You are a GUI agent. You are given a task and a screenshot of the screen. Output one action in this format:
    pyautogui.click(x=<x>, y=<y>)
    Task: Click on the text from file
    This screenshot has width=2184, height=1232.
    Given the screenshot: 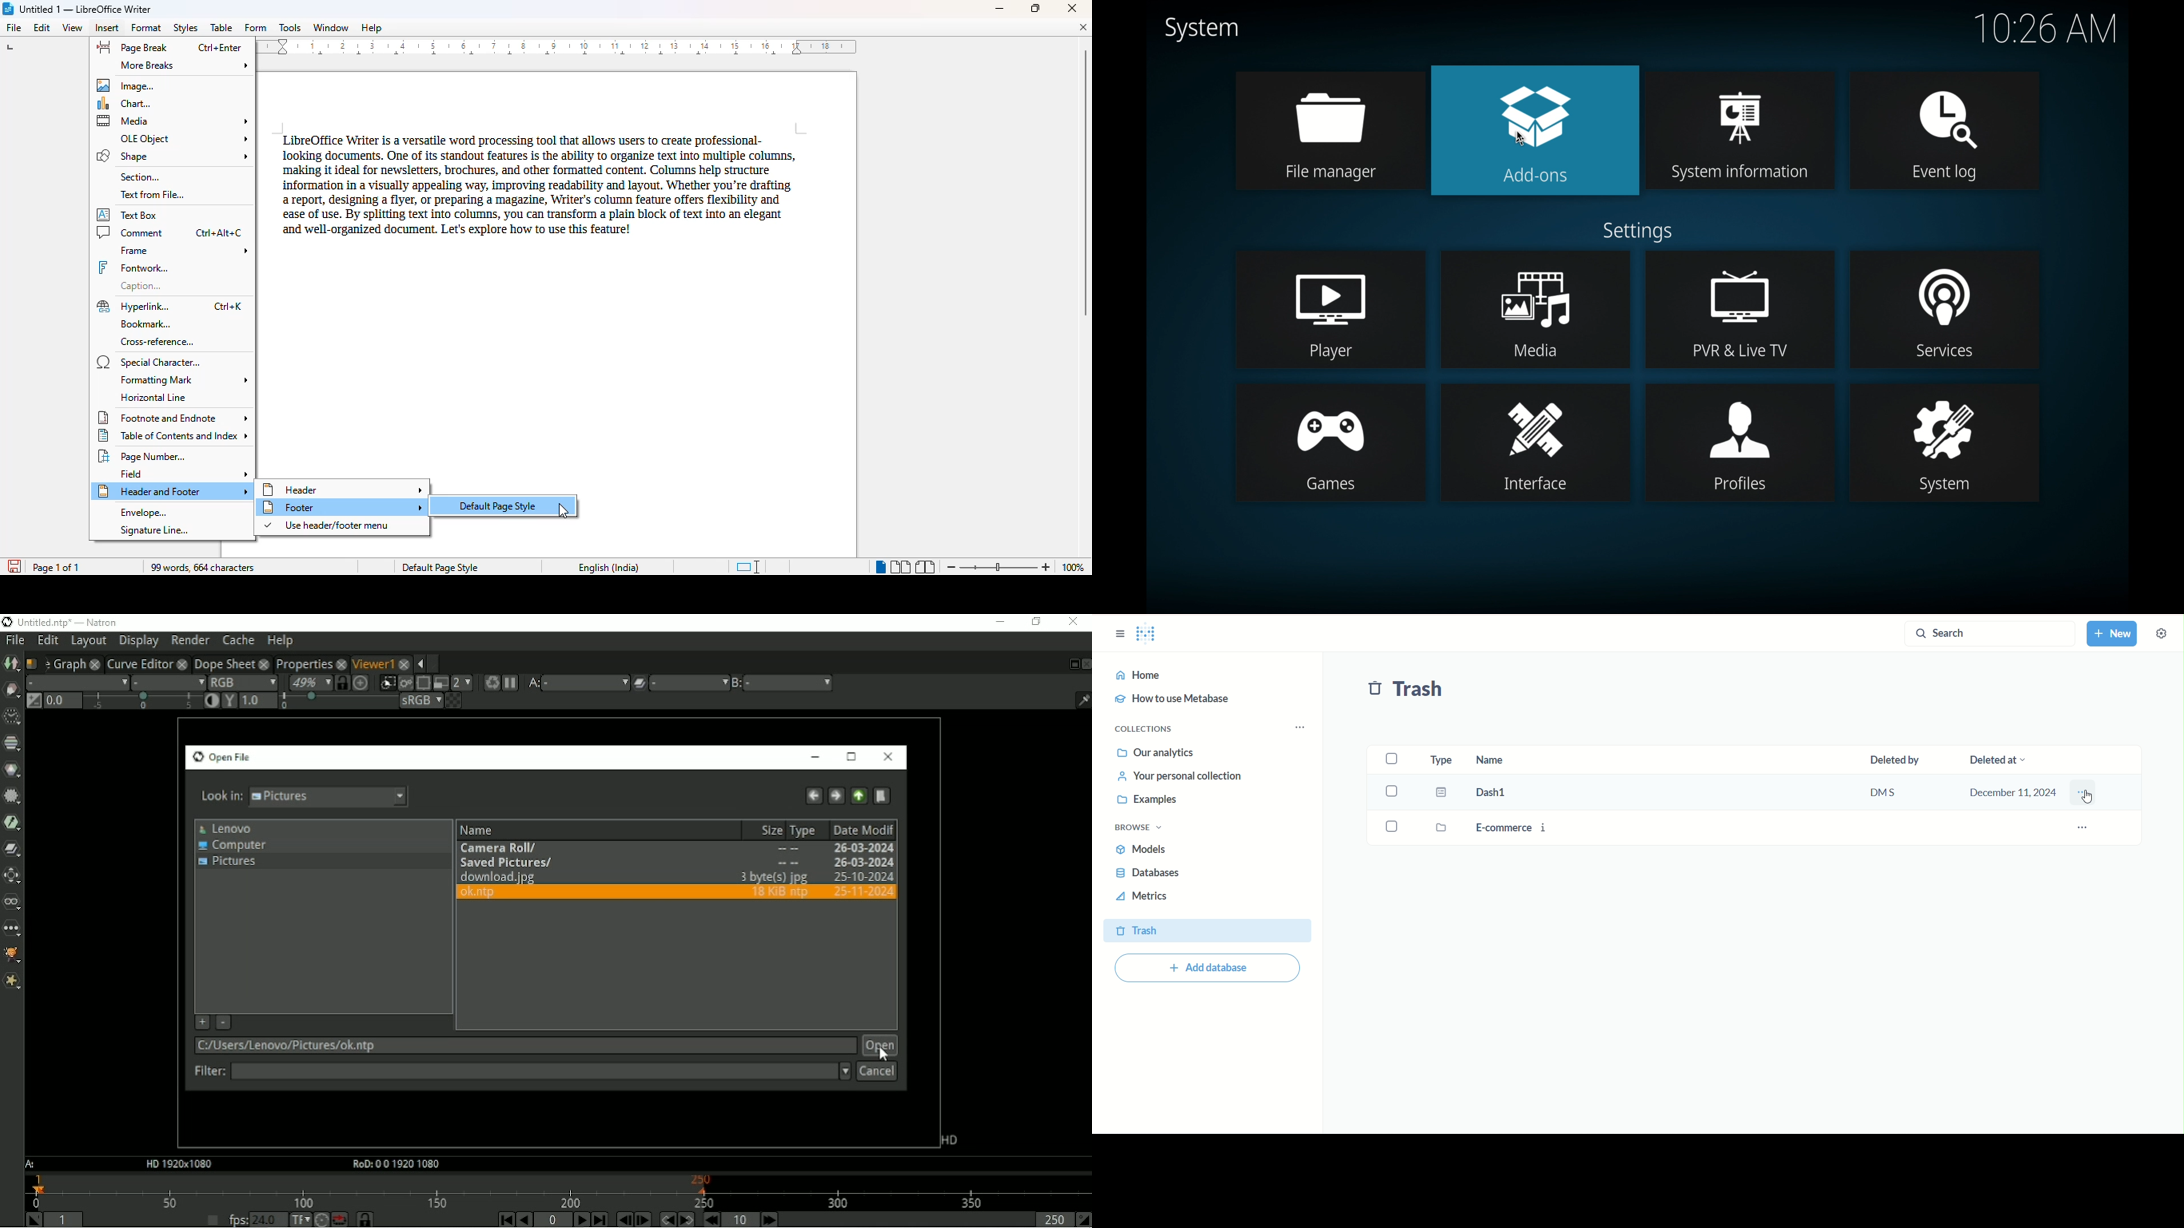 What is the action you would take?
    pyautogui.click(x=152, y=195)
    